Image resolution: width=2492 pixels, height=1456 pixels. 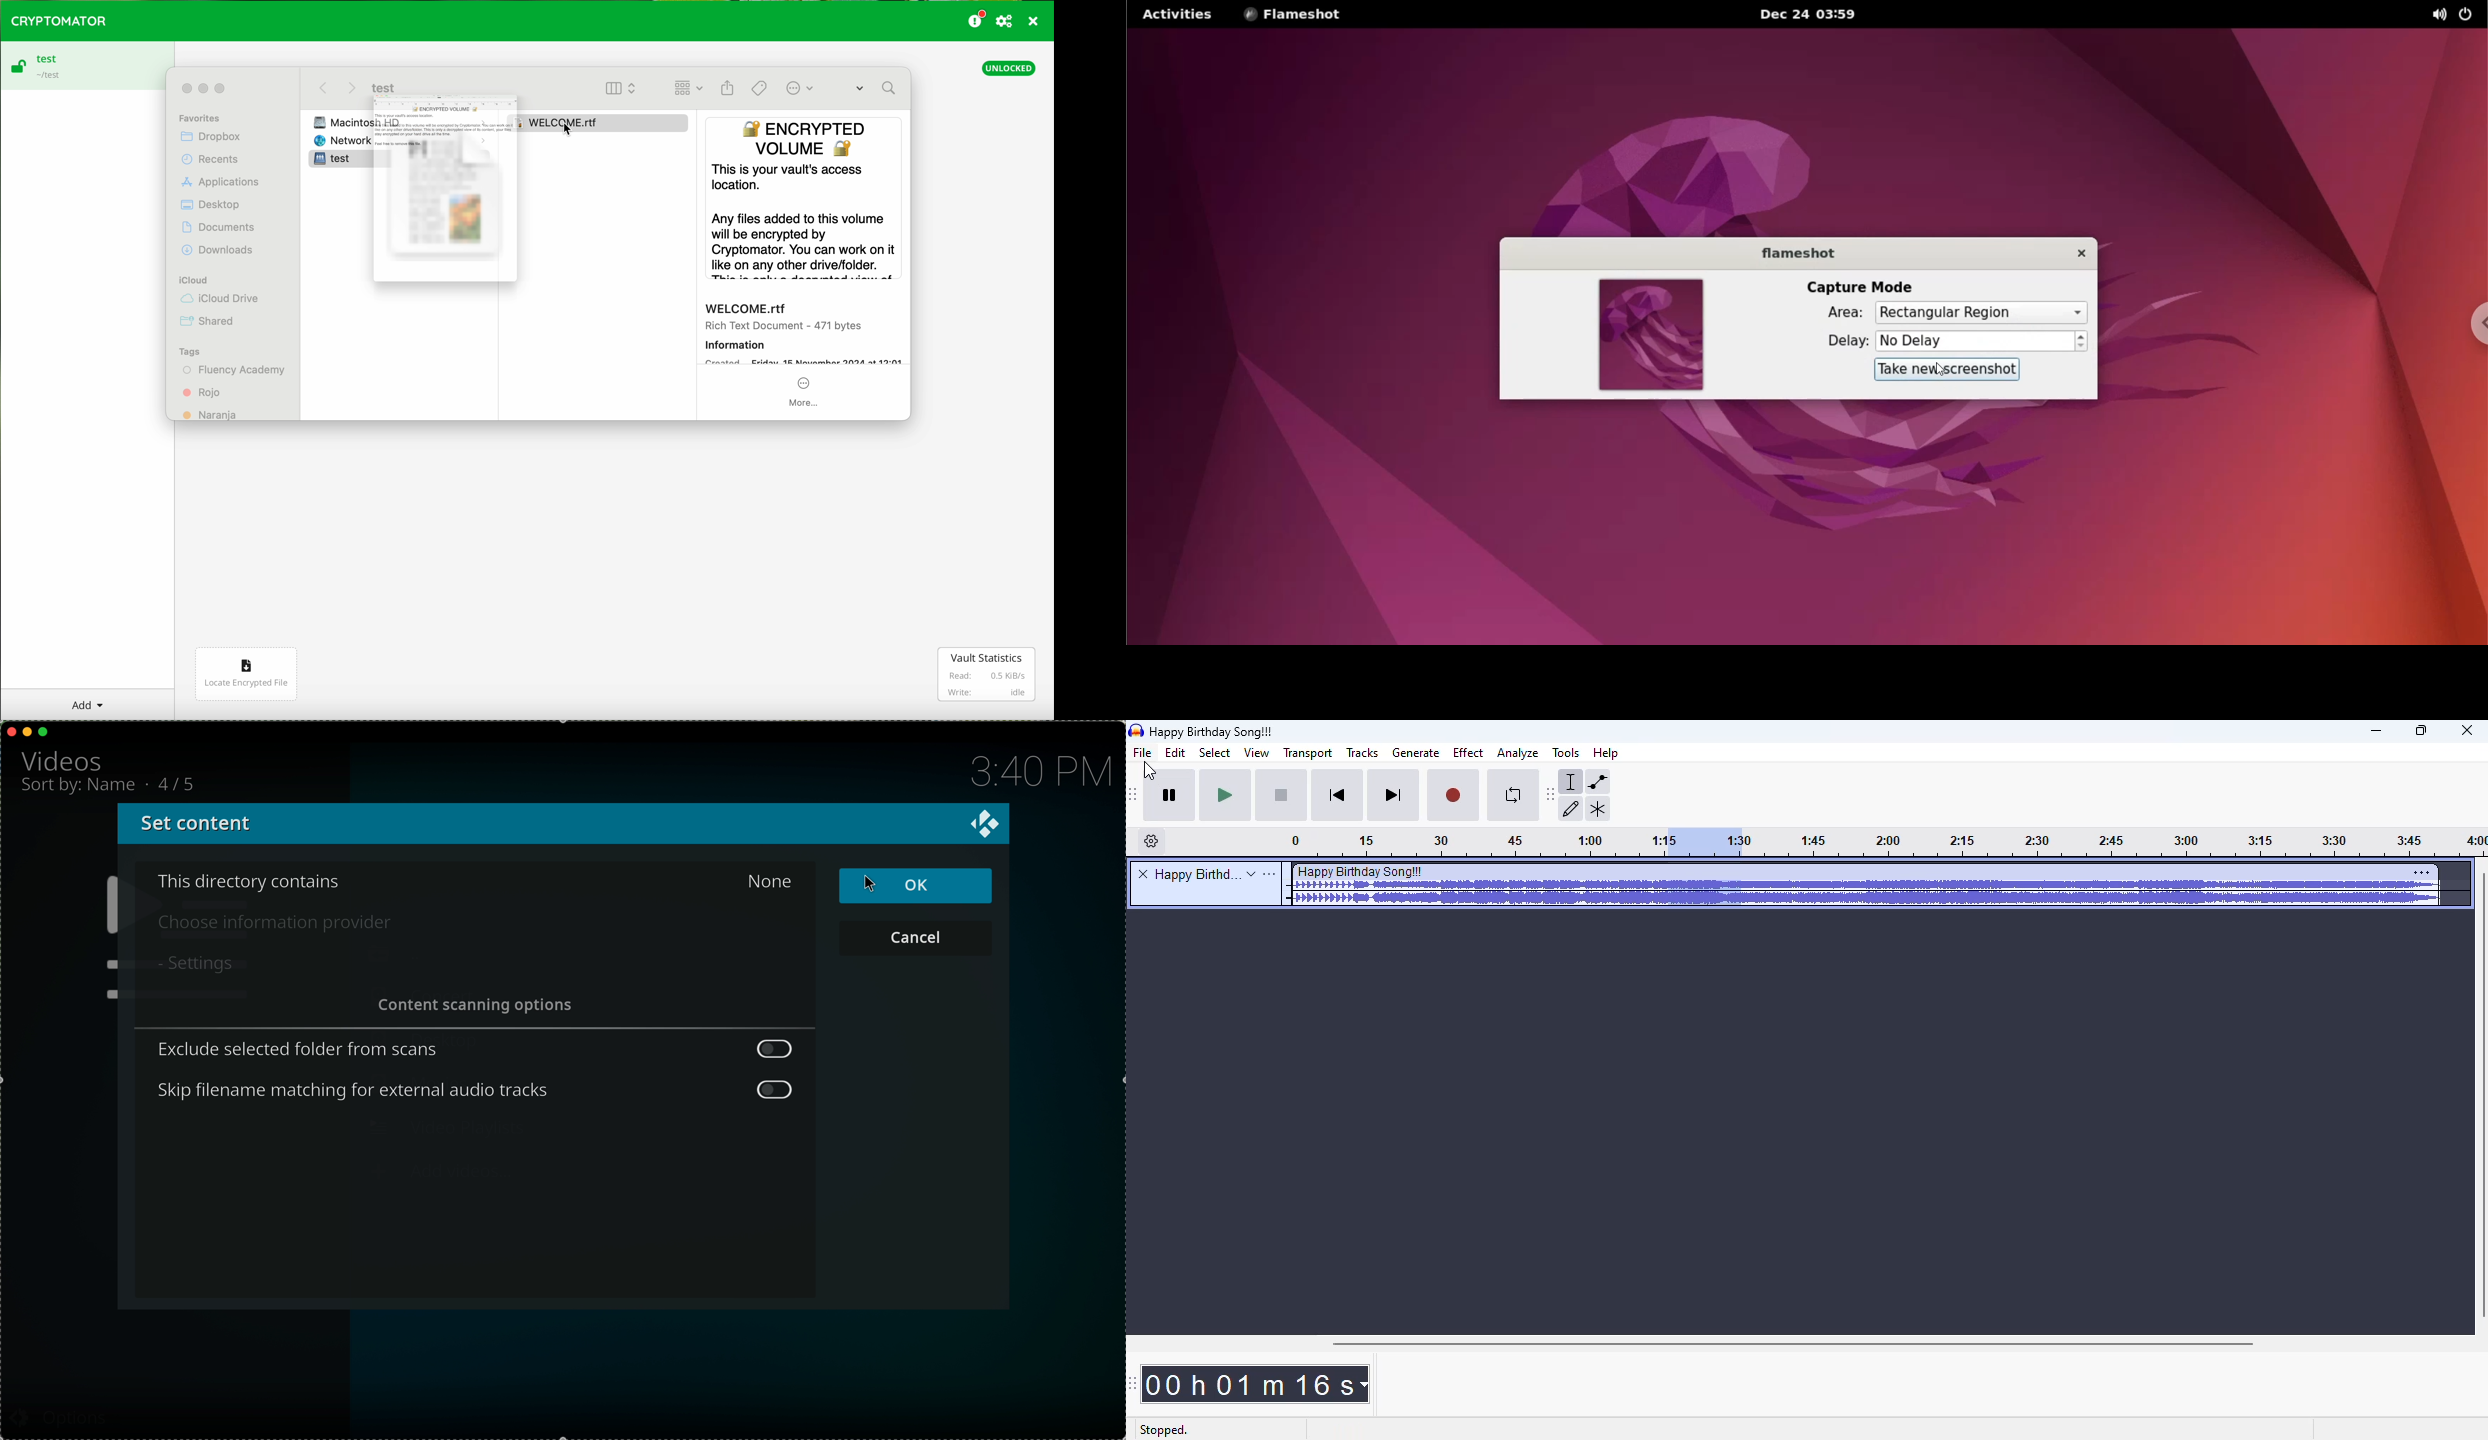 I want to click on view, so click(x=1255, y=753).